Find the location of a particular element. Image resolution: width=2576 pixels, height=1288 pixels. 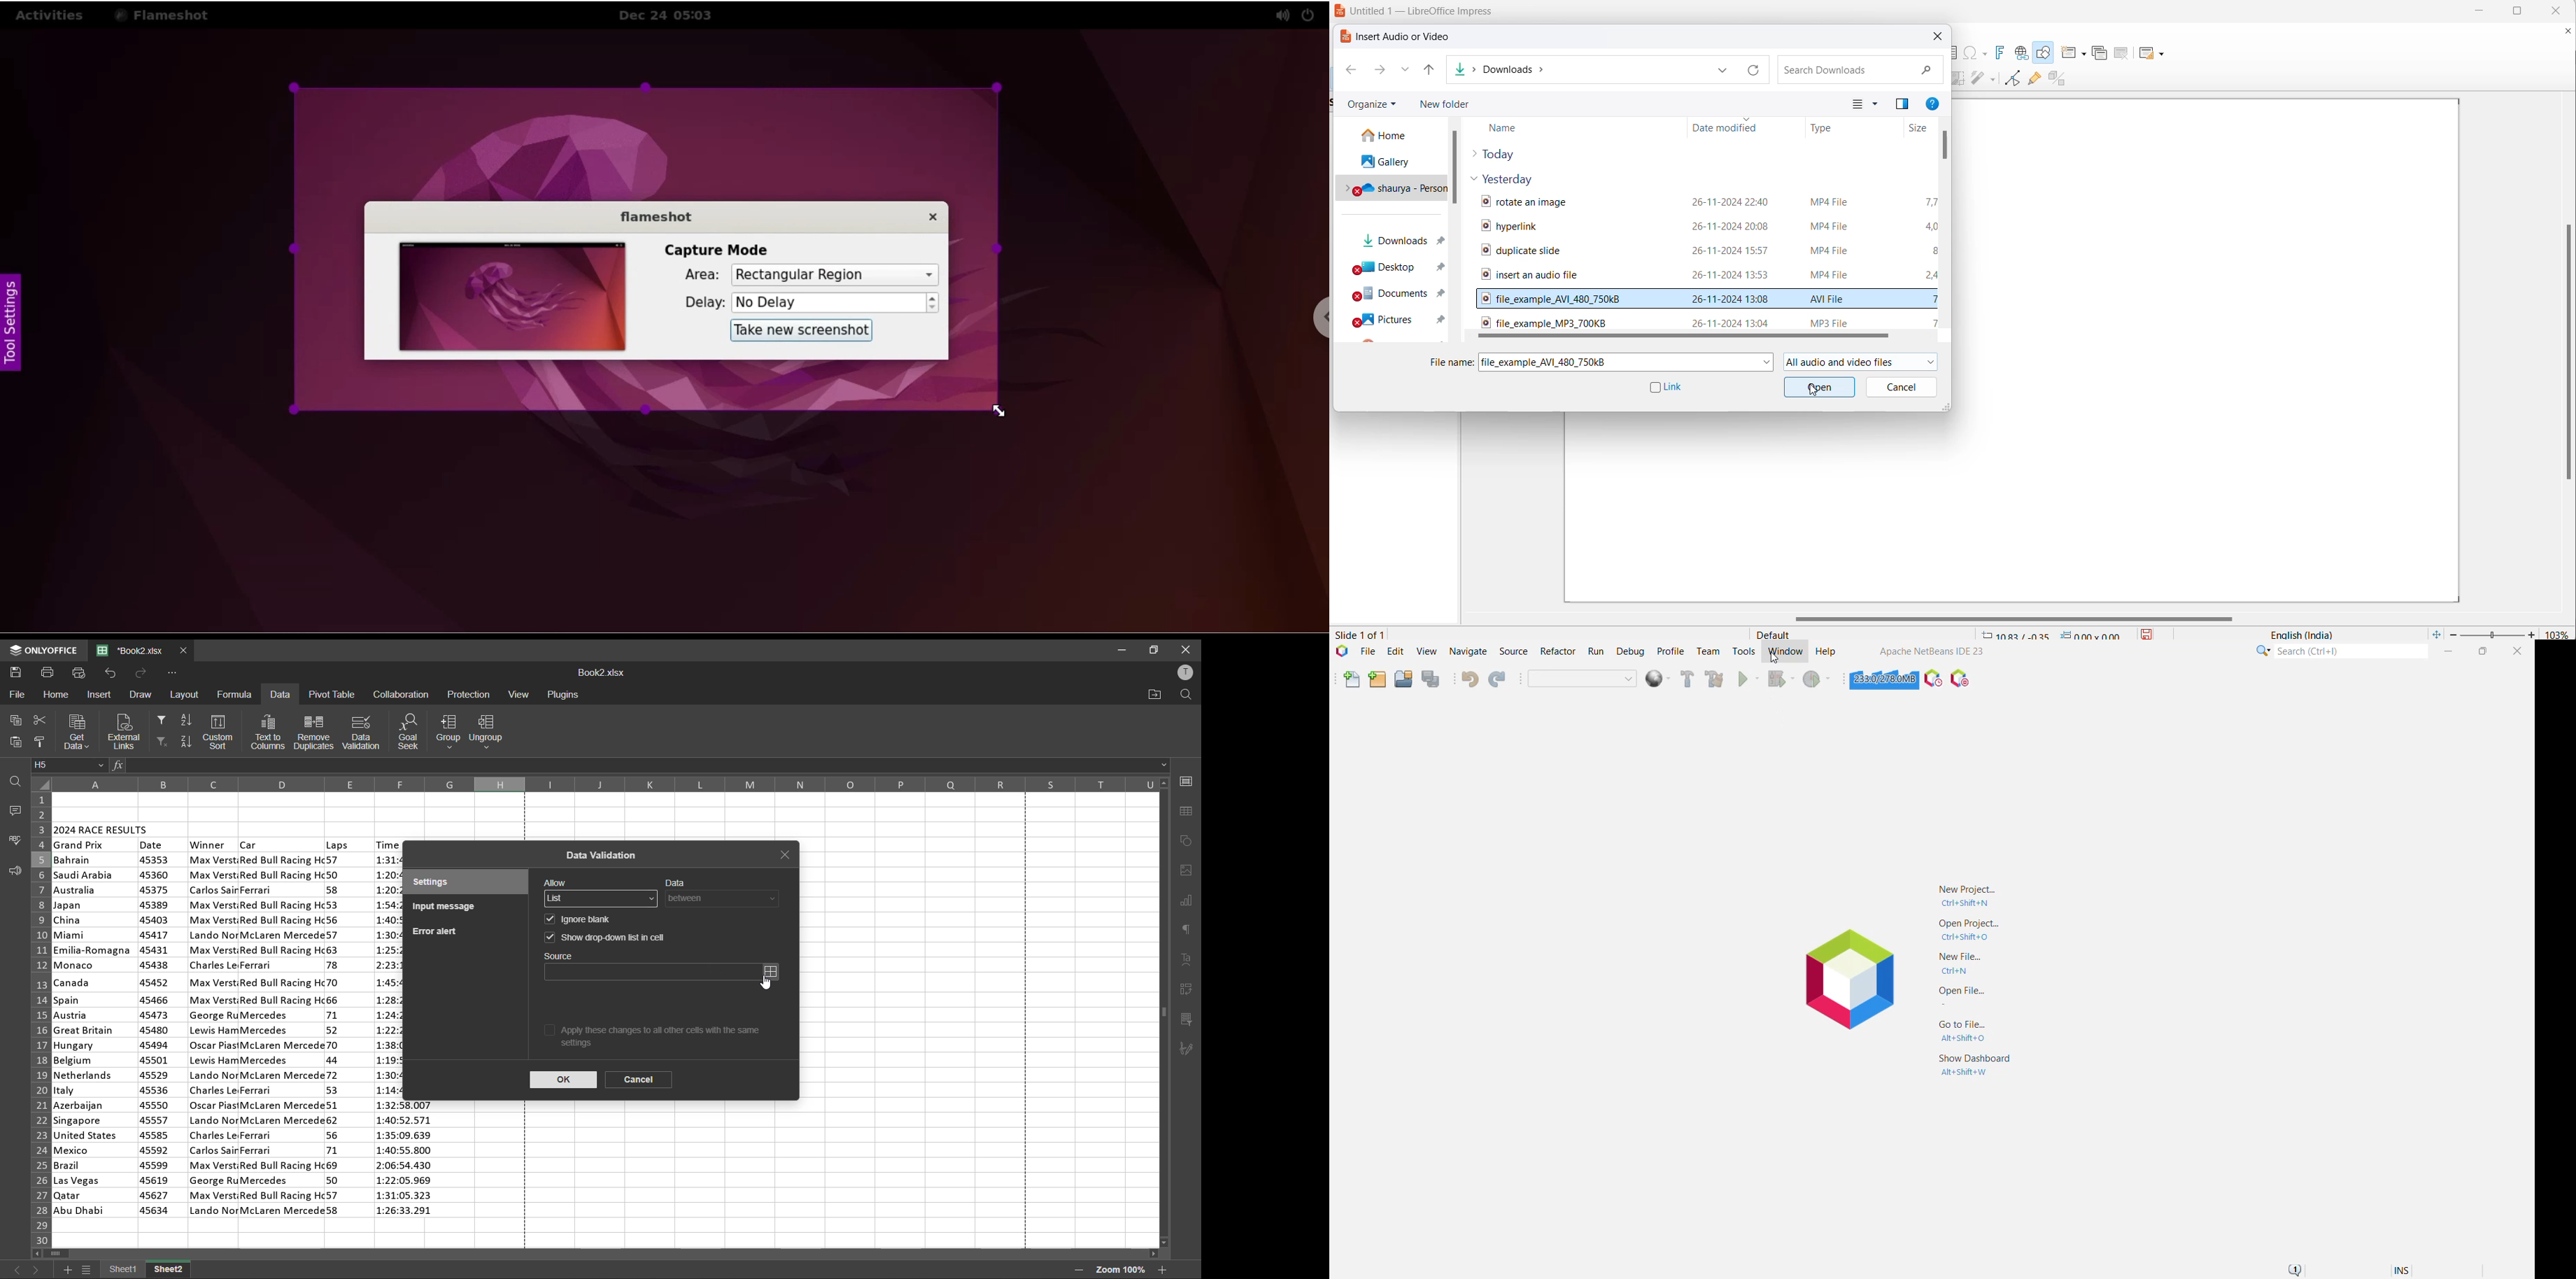

print is located at coordinates (48, 673).